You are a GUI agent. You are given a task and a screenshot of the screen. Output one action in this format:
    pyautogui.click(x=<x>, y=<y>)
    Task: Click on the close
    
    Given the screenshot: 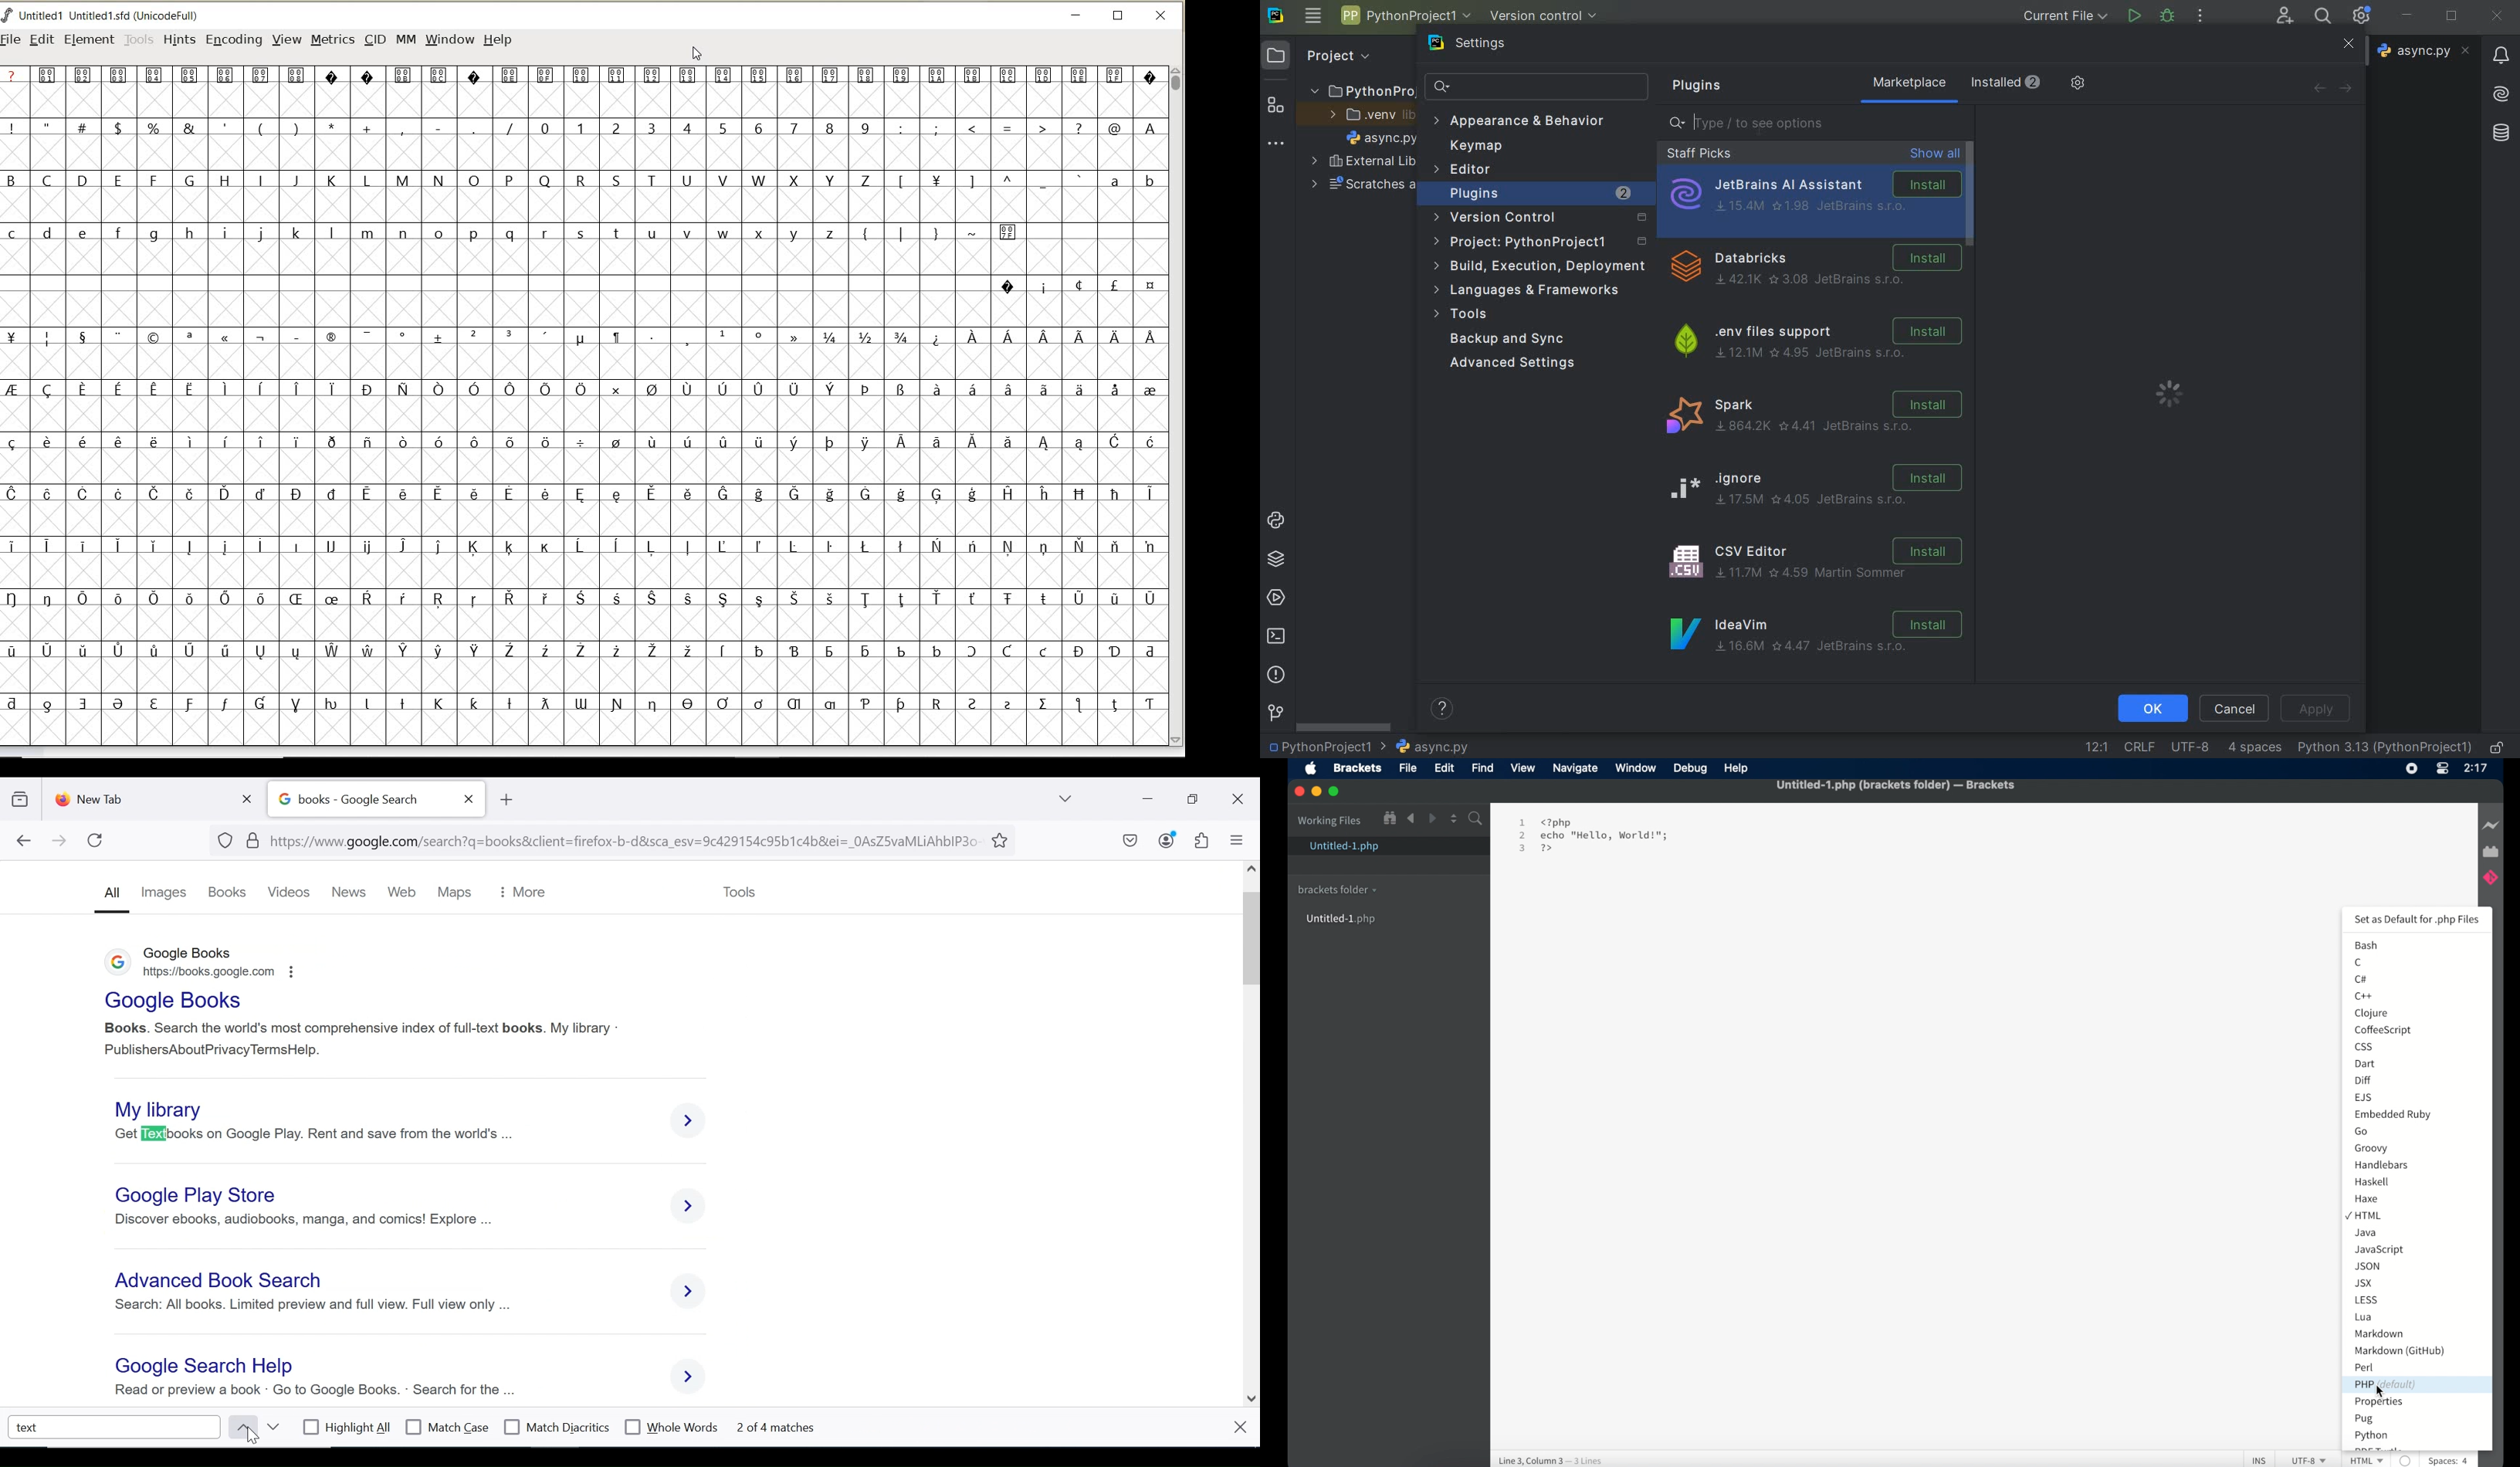 What is the action you would take?
    pyautogui.click(x=1239, y=1426)
    